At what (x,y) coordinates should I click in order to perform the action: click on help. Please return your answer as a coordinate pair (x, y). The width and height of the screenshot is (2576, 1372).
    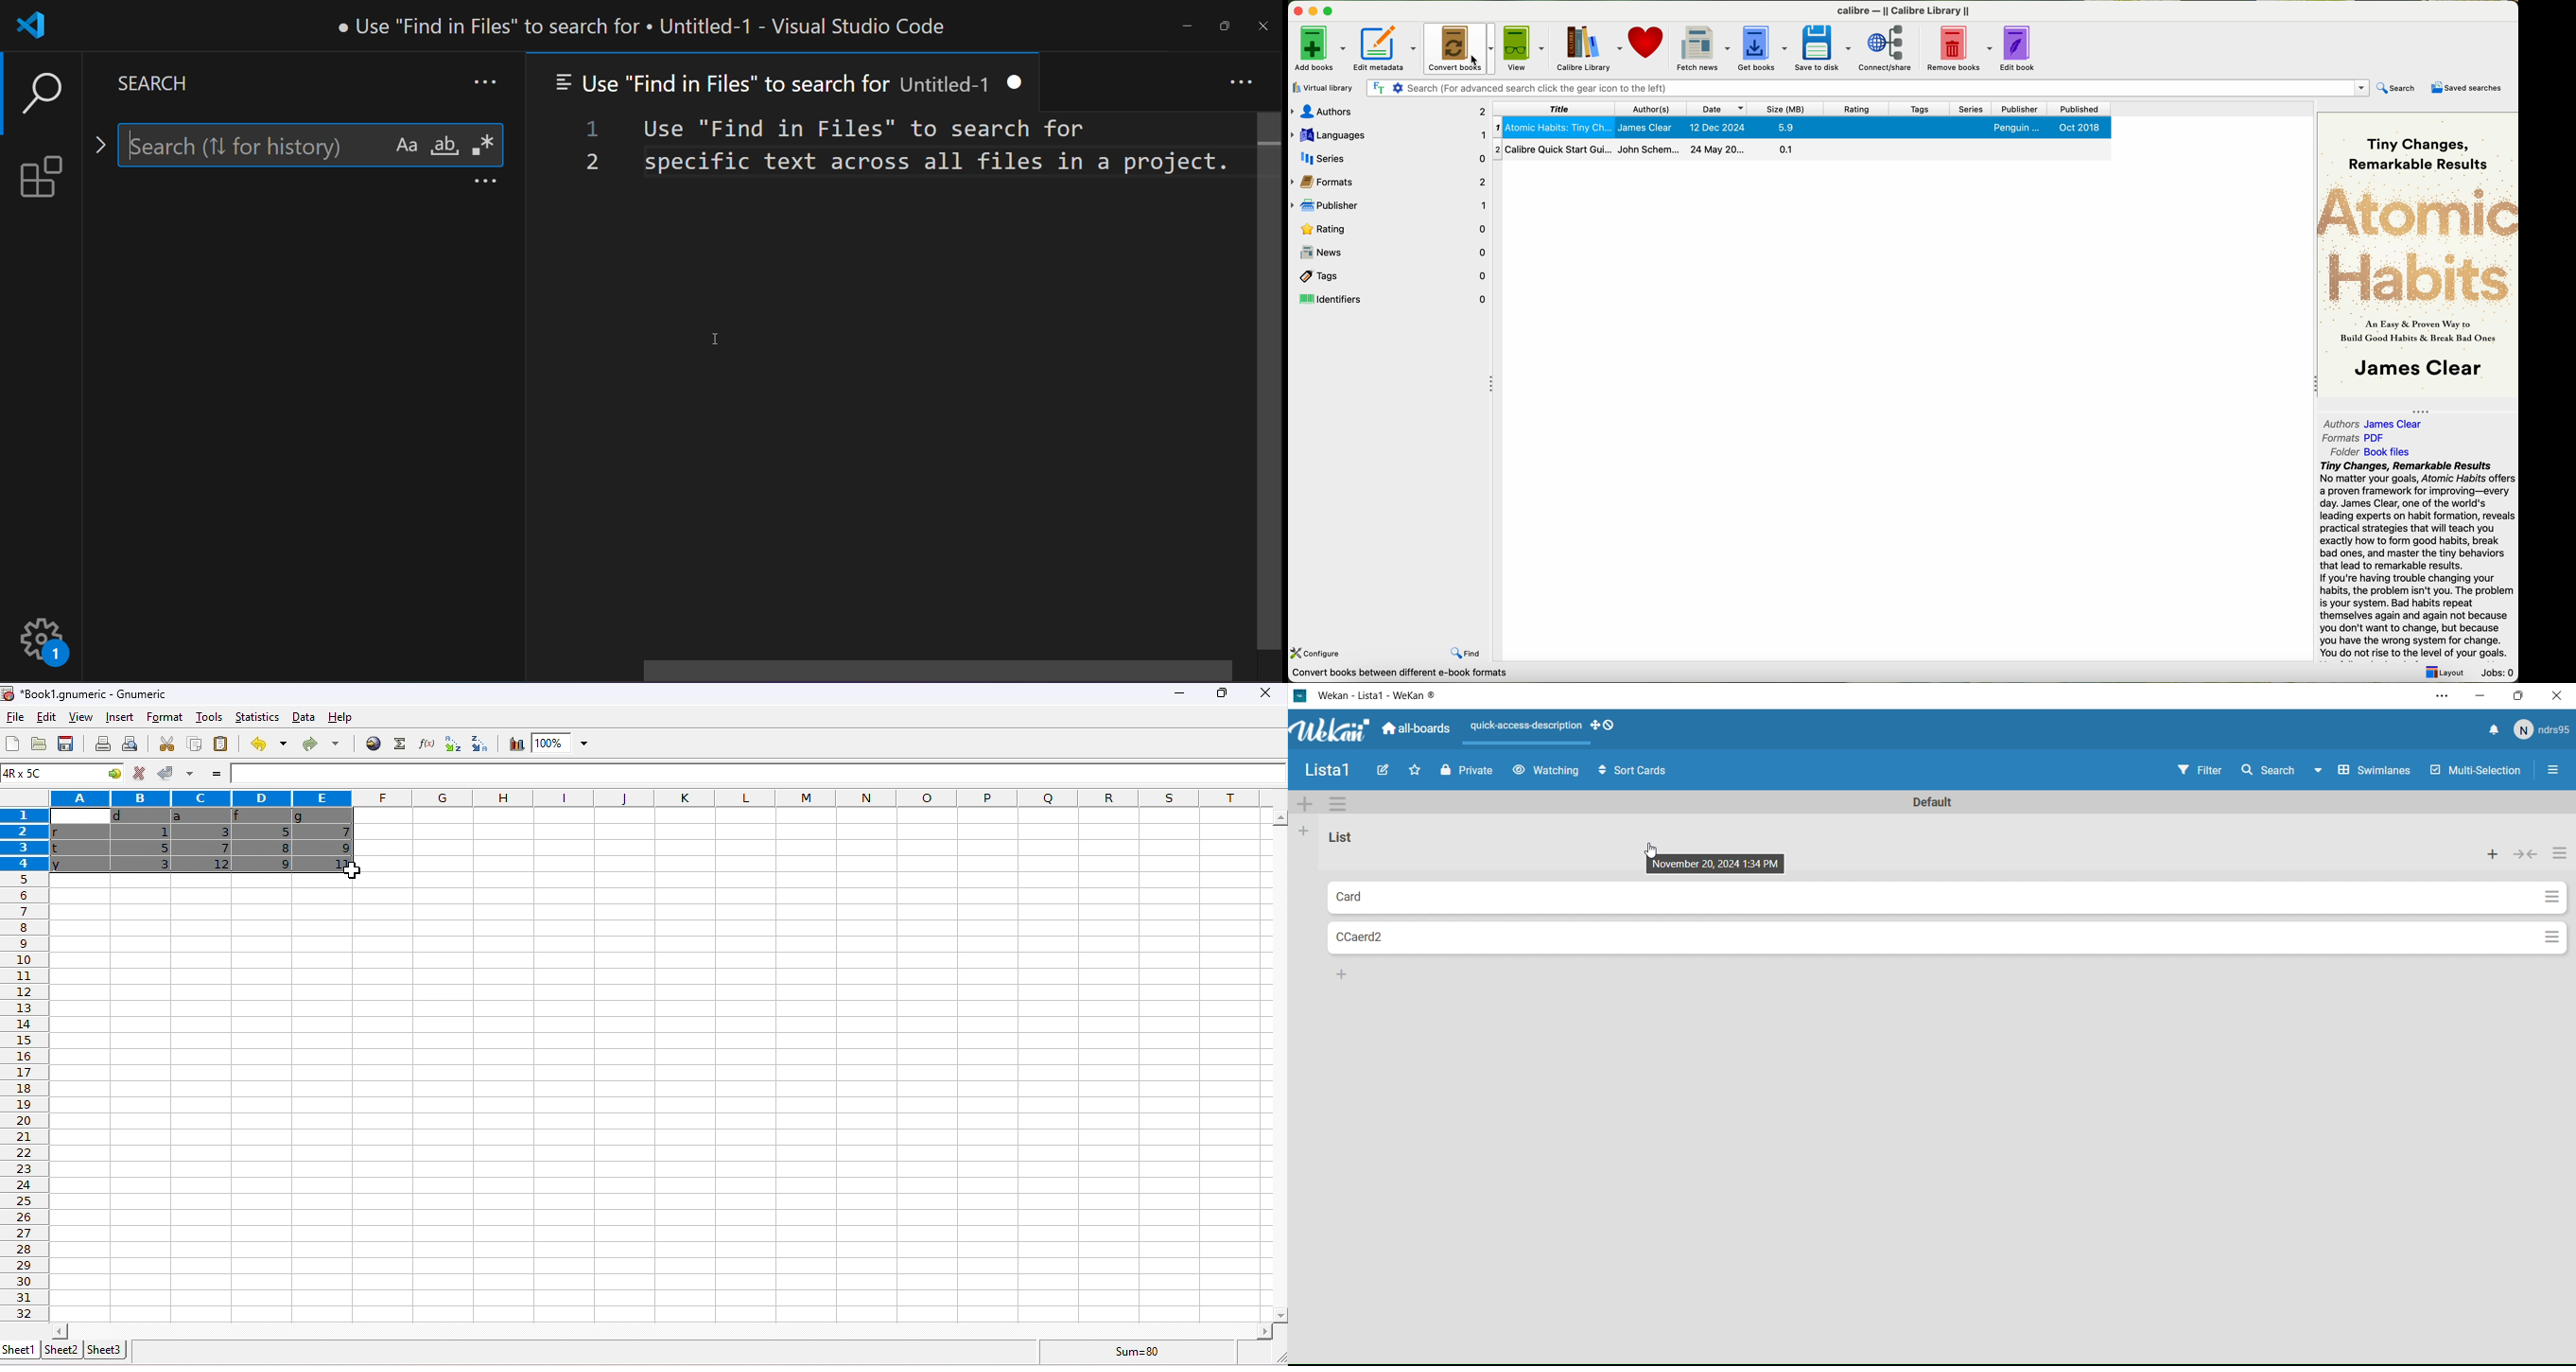
    Looking at the image, I should click on (341, 717).